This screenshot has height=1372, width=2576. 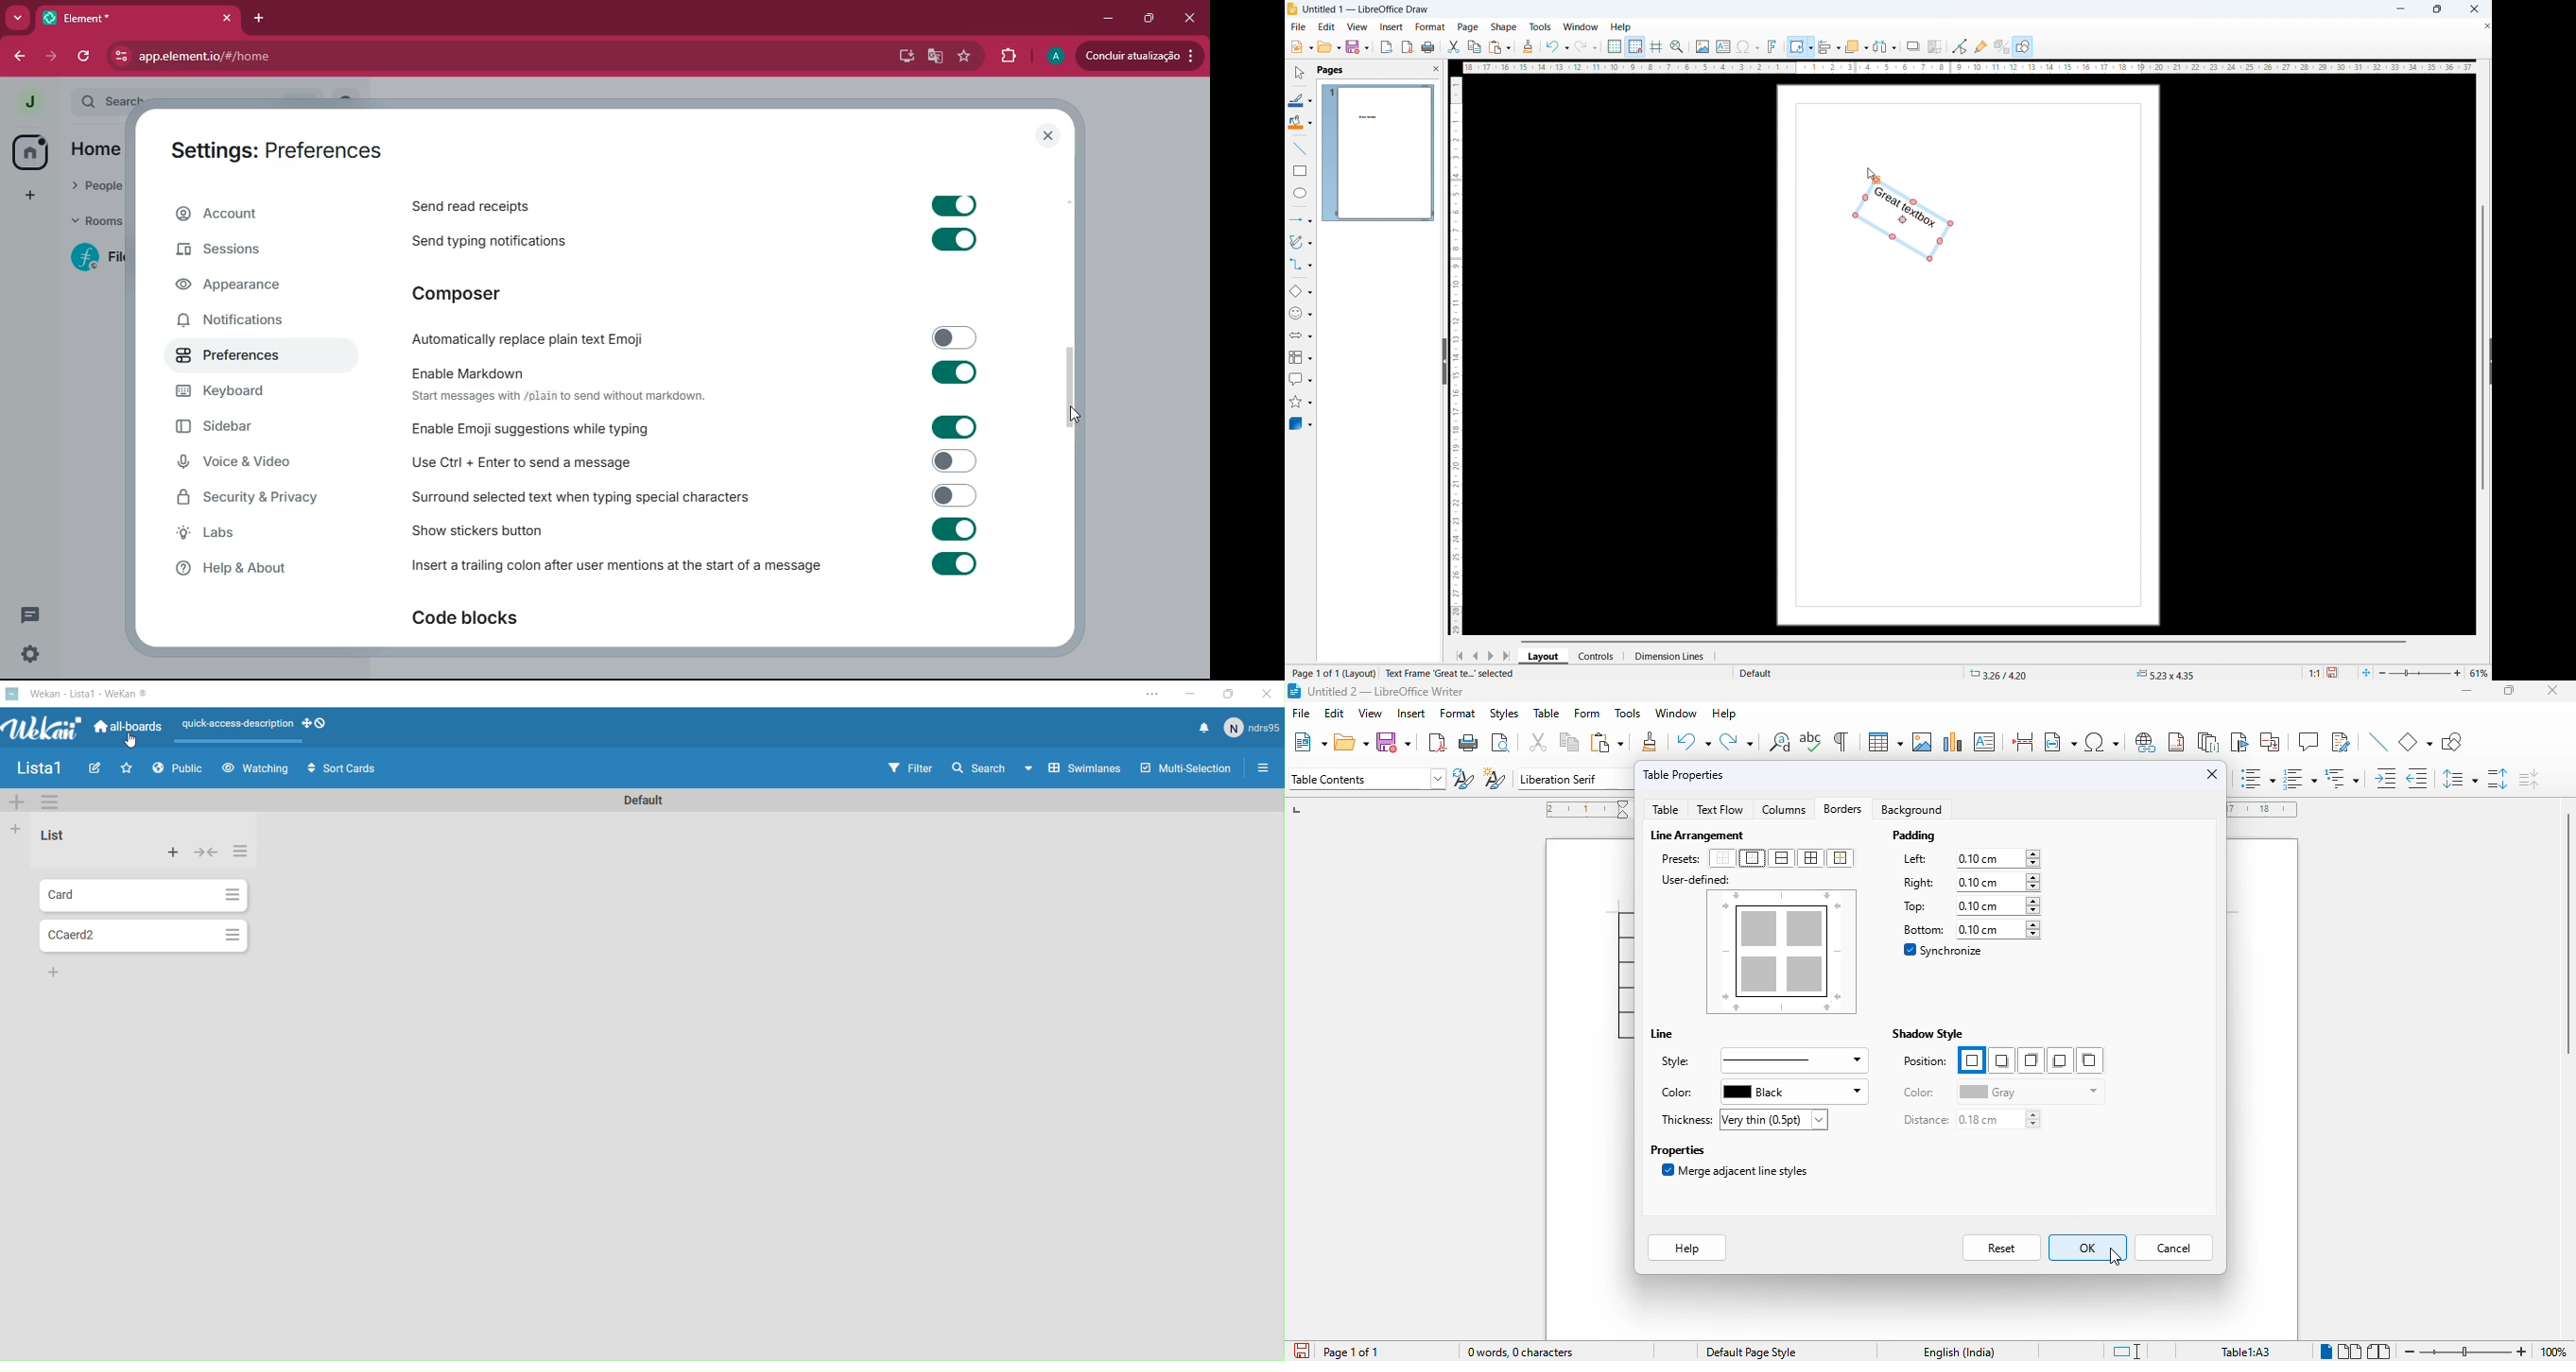 I want to click on insert fontwork text, so click(x=1773, y=45).